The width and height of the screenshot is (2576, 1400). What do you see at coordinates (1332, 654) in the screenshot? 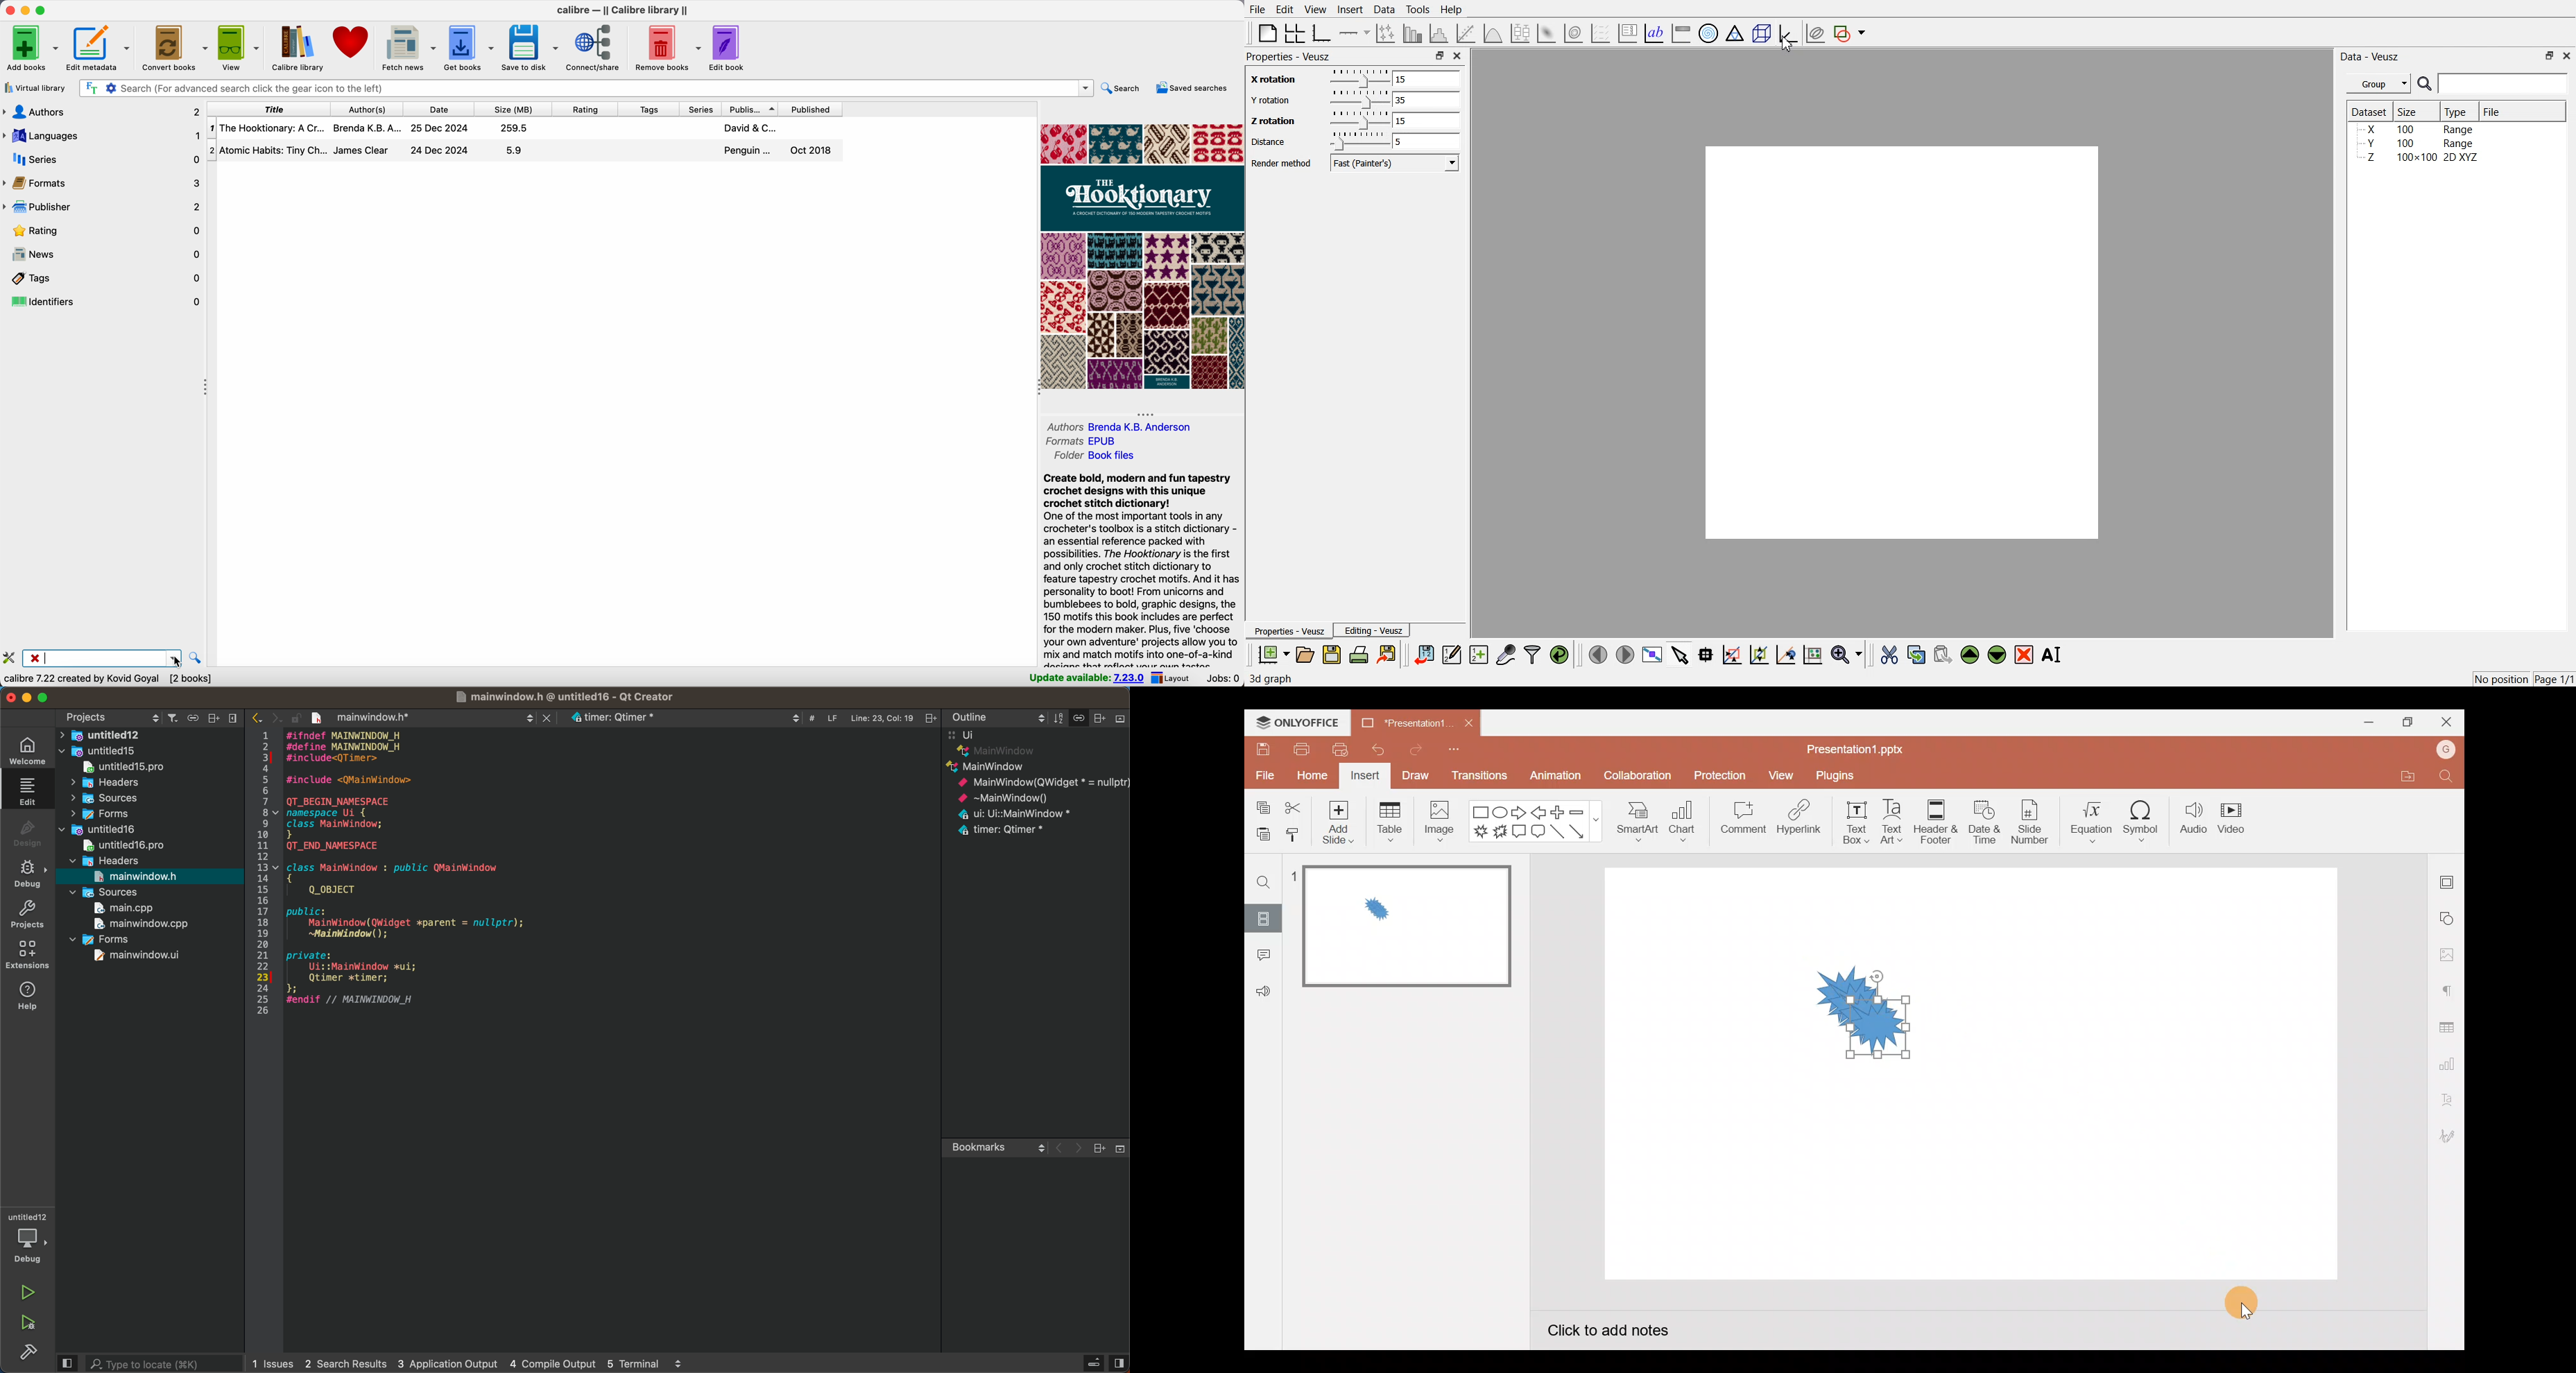
I see `Save the document` at bounding box center [1332, 654].